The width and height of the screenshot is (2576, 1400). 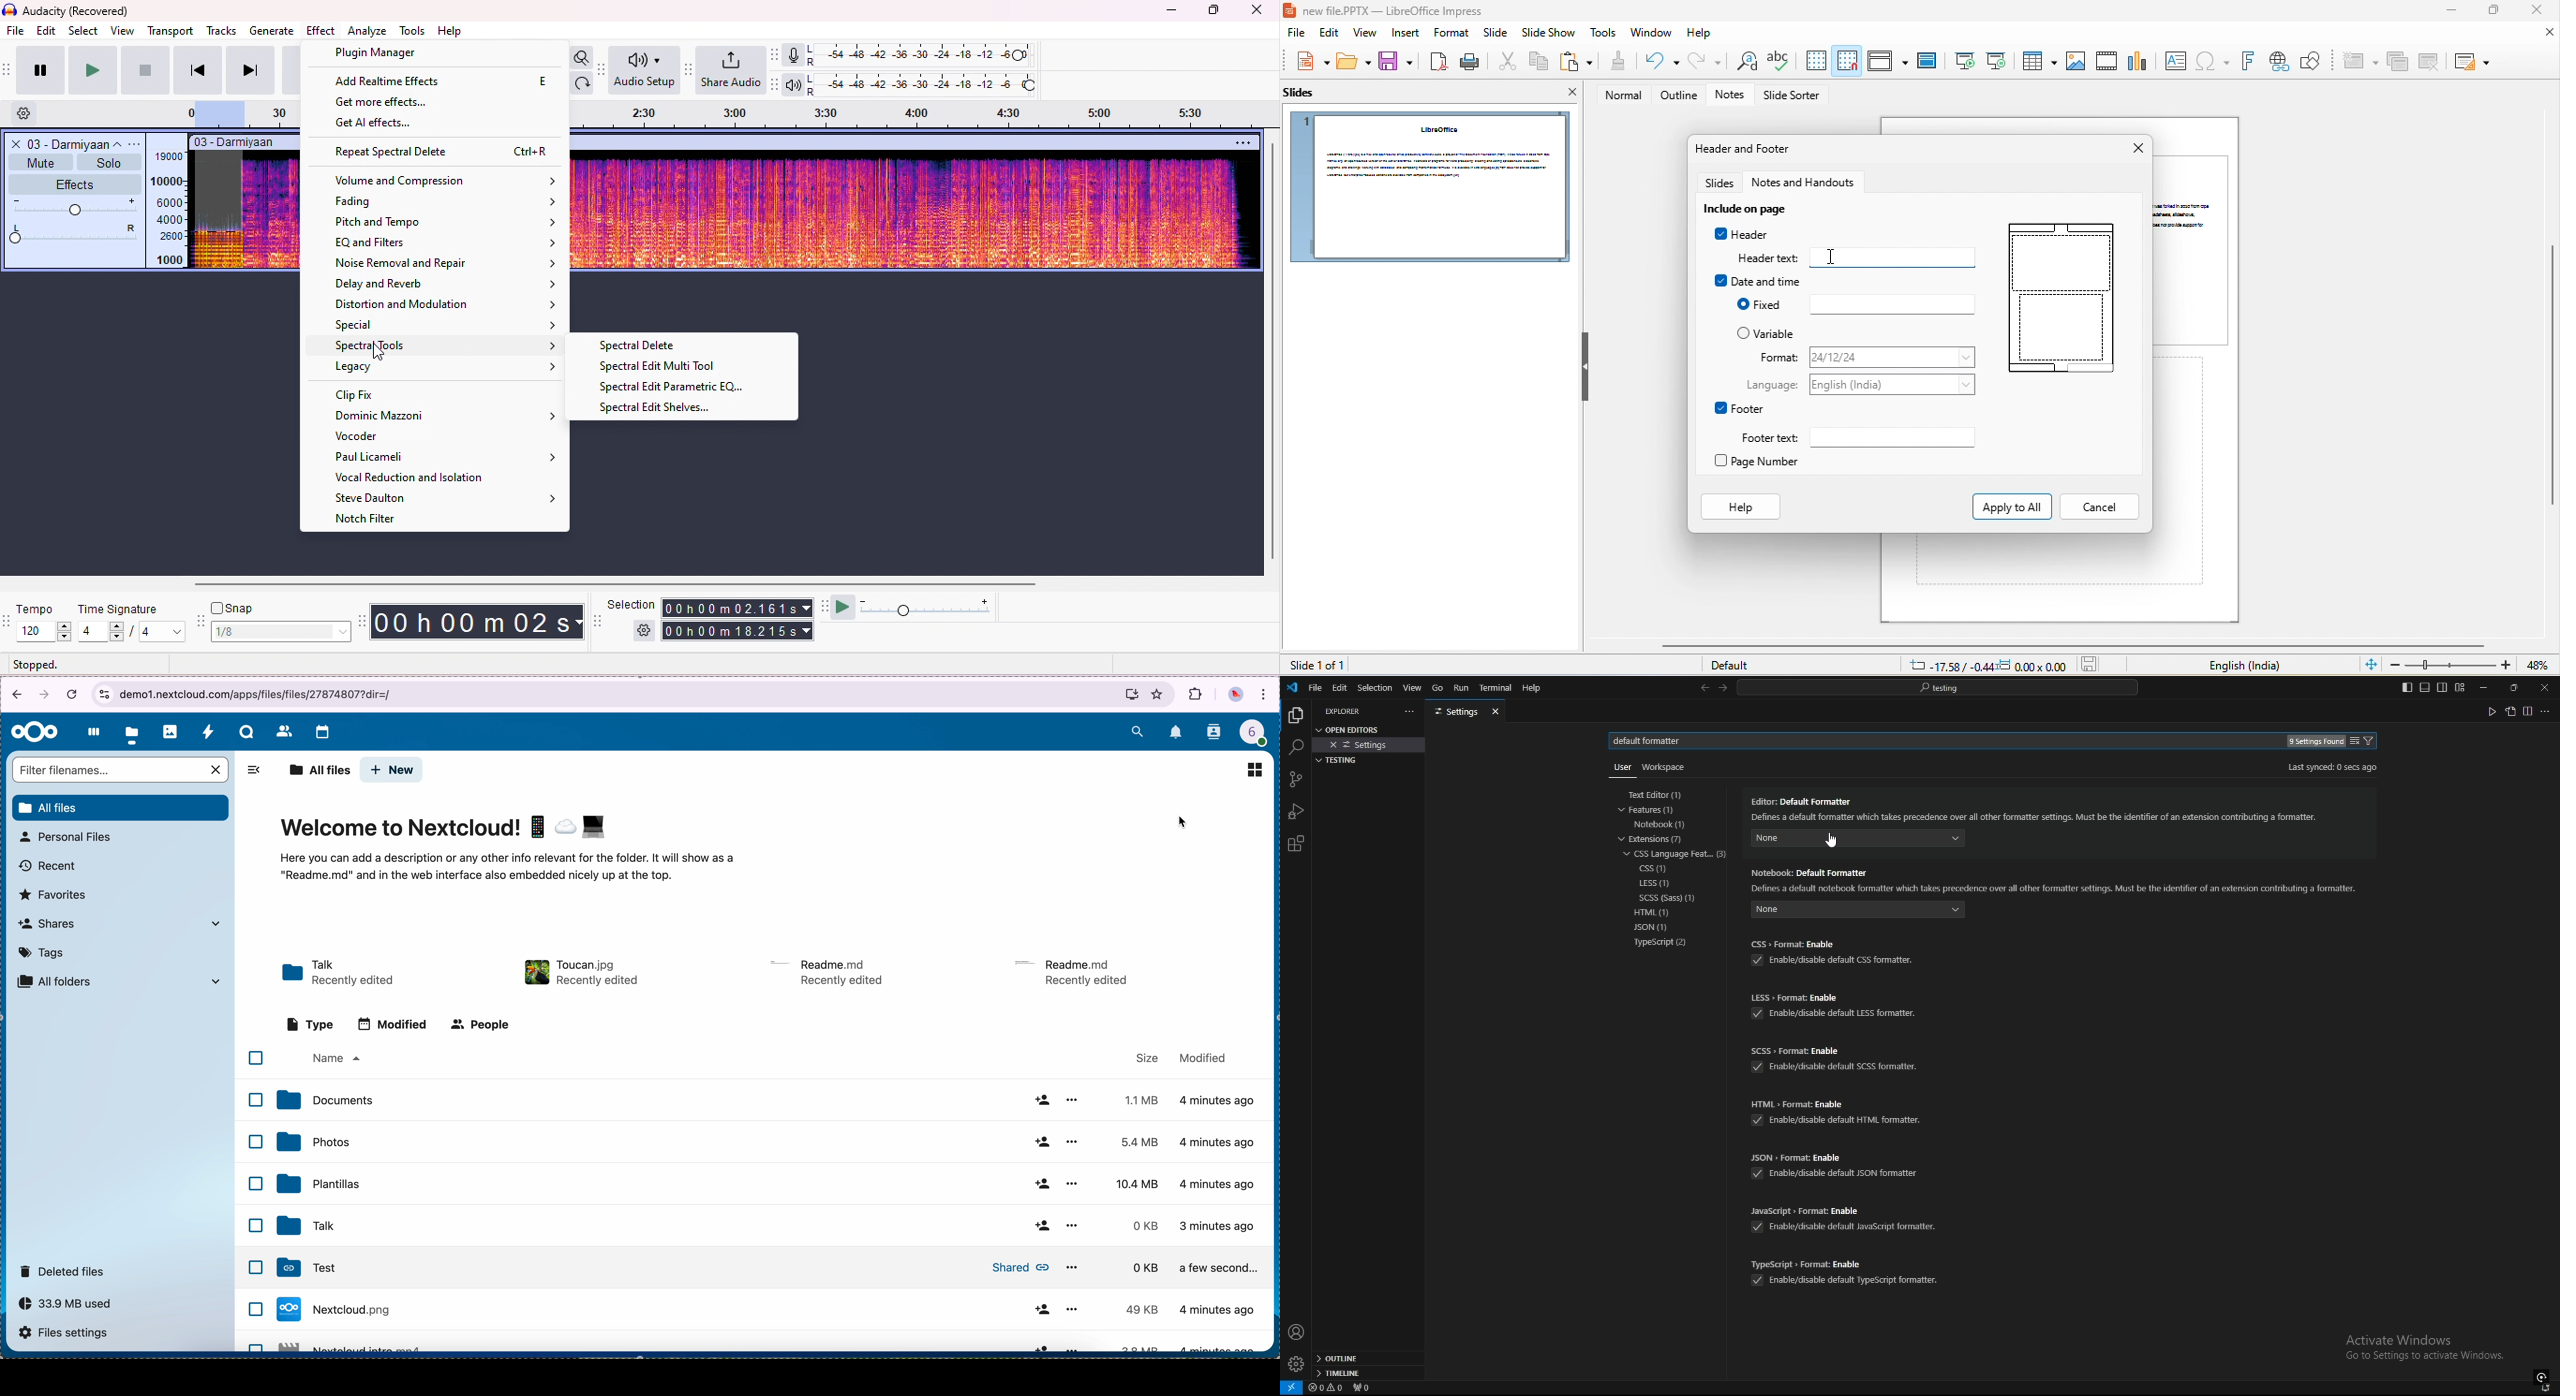 I want to click on stop, so click(x=145, y=69).